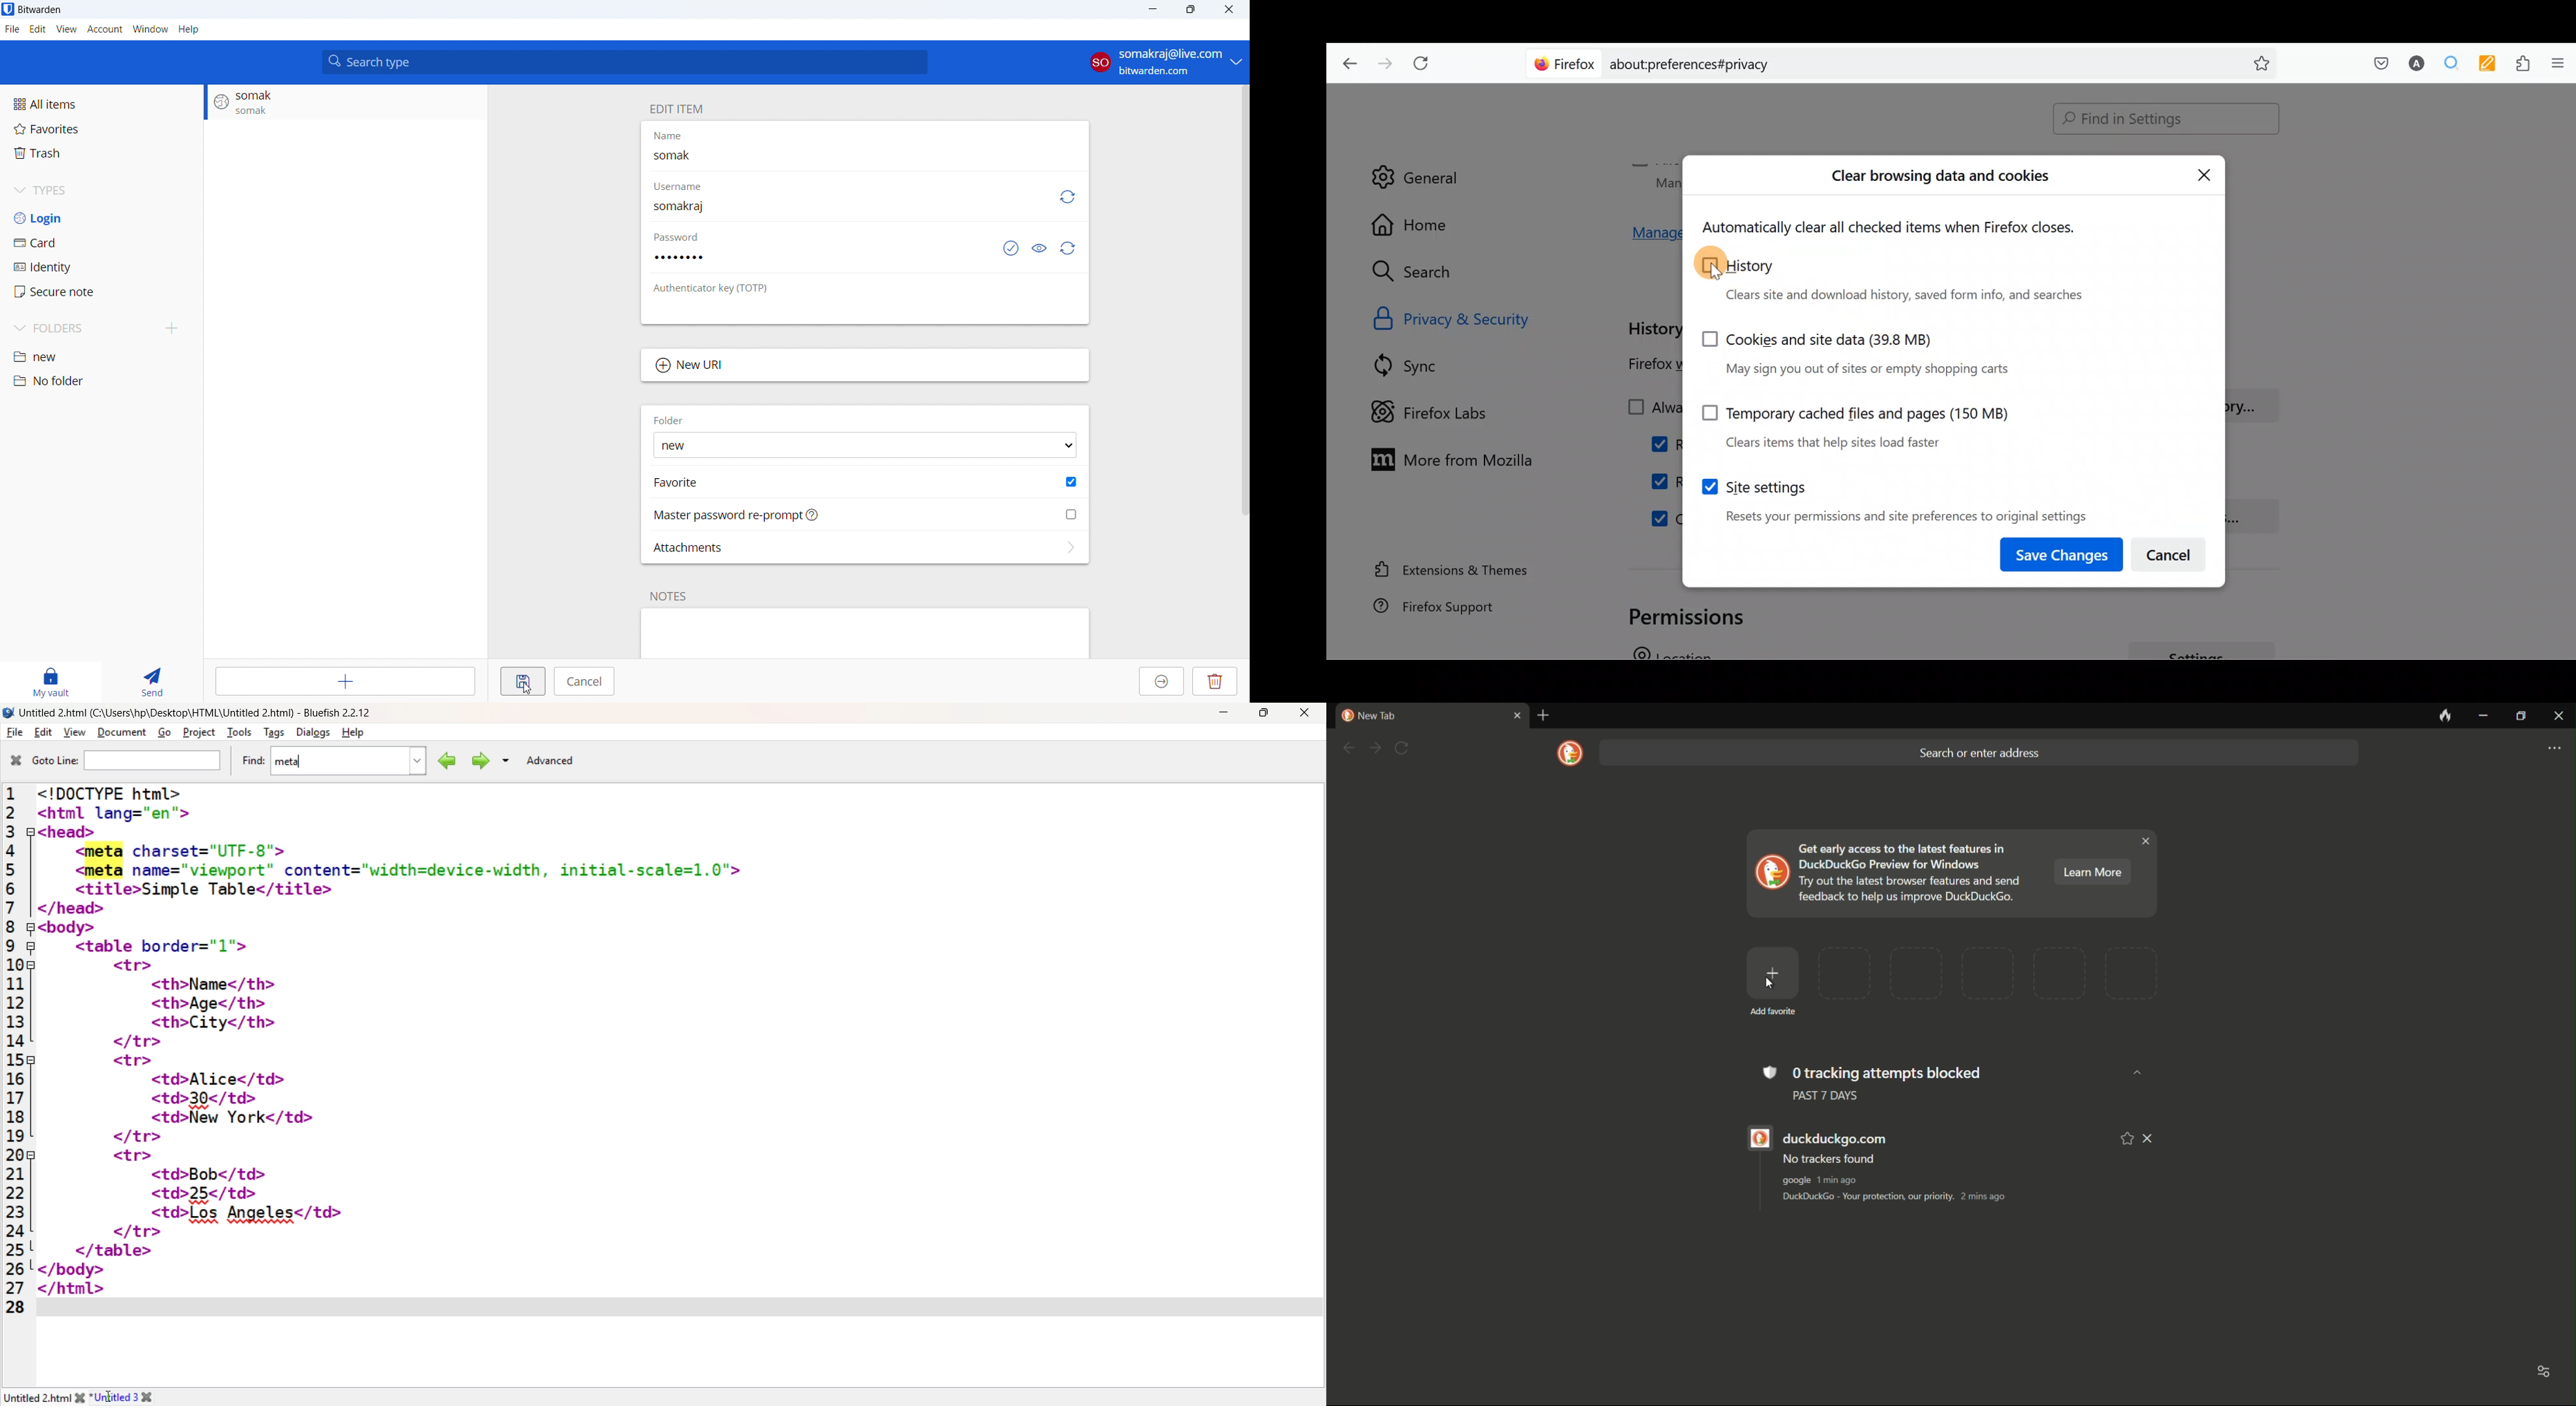  I want to click on file, so click(12, 29).